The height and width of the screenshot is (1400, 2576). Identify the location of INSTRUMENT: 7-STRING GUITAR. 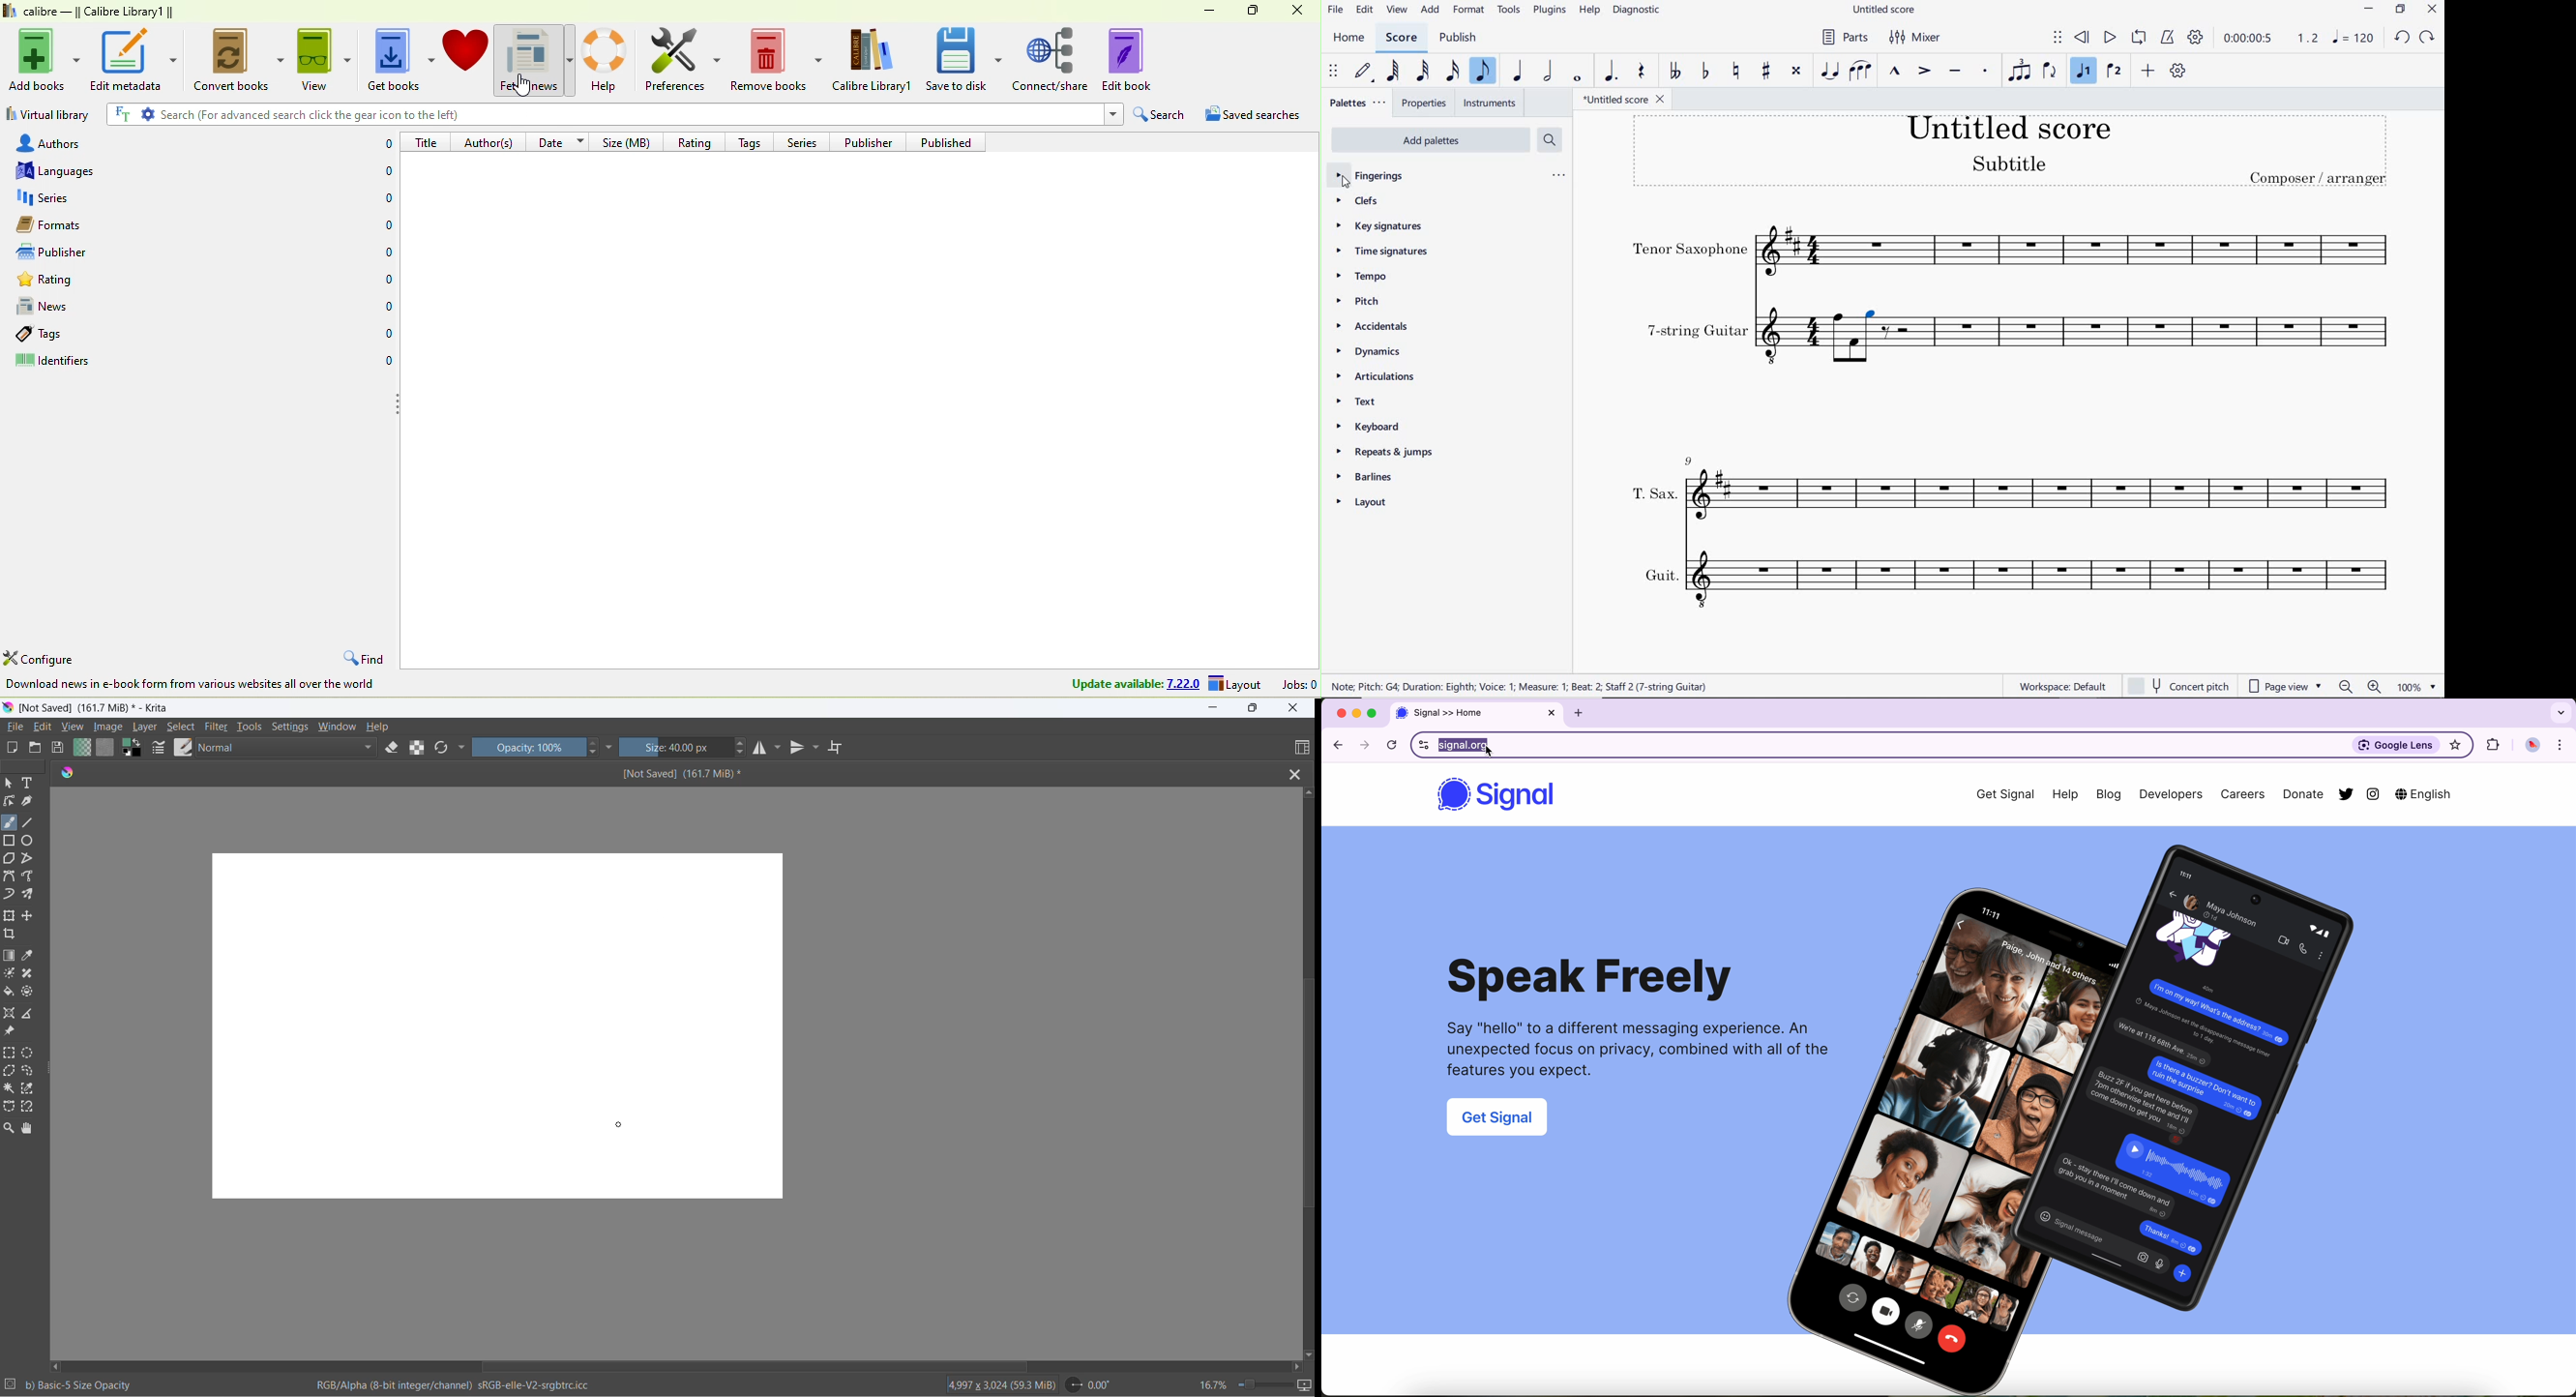
(1741, 339).